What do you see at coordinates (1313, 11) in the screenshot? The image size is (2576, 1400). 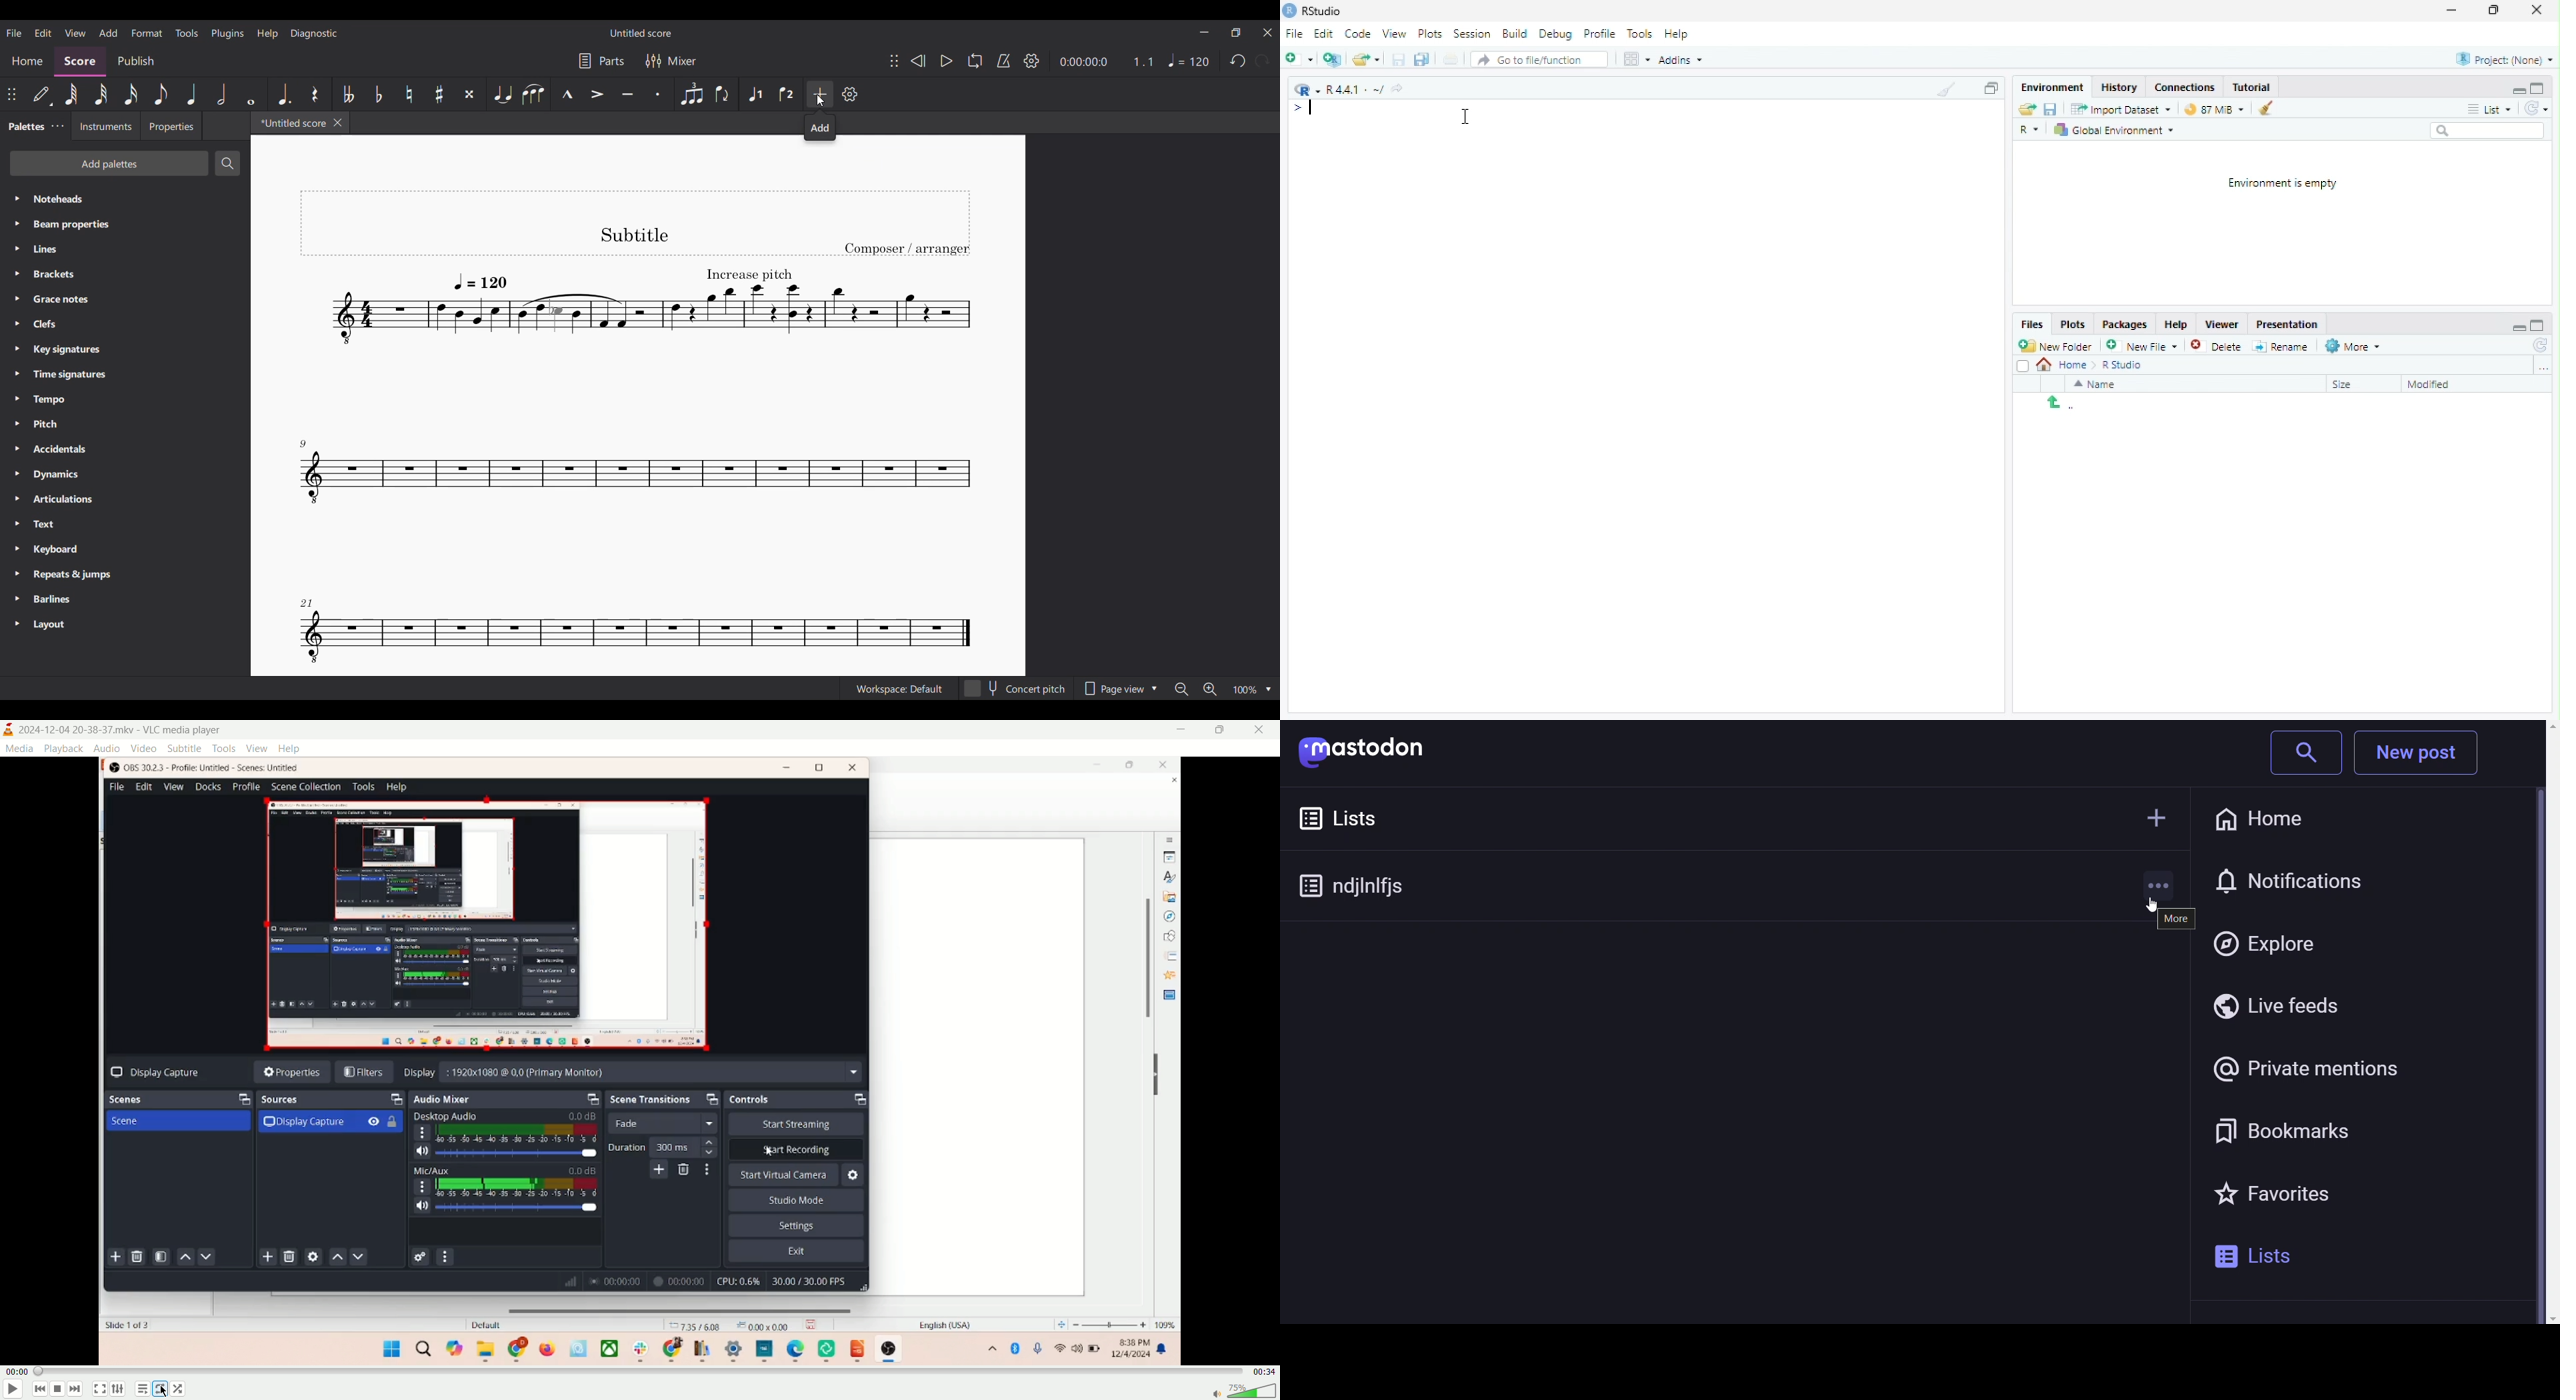 I see `RStudio` at bounding box center [1313, 11].